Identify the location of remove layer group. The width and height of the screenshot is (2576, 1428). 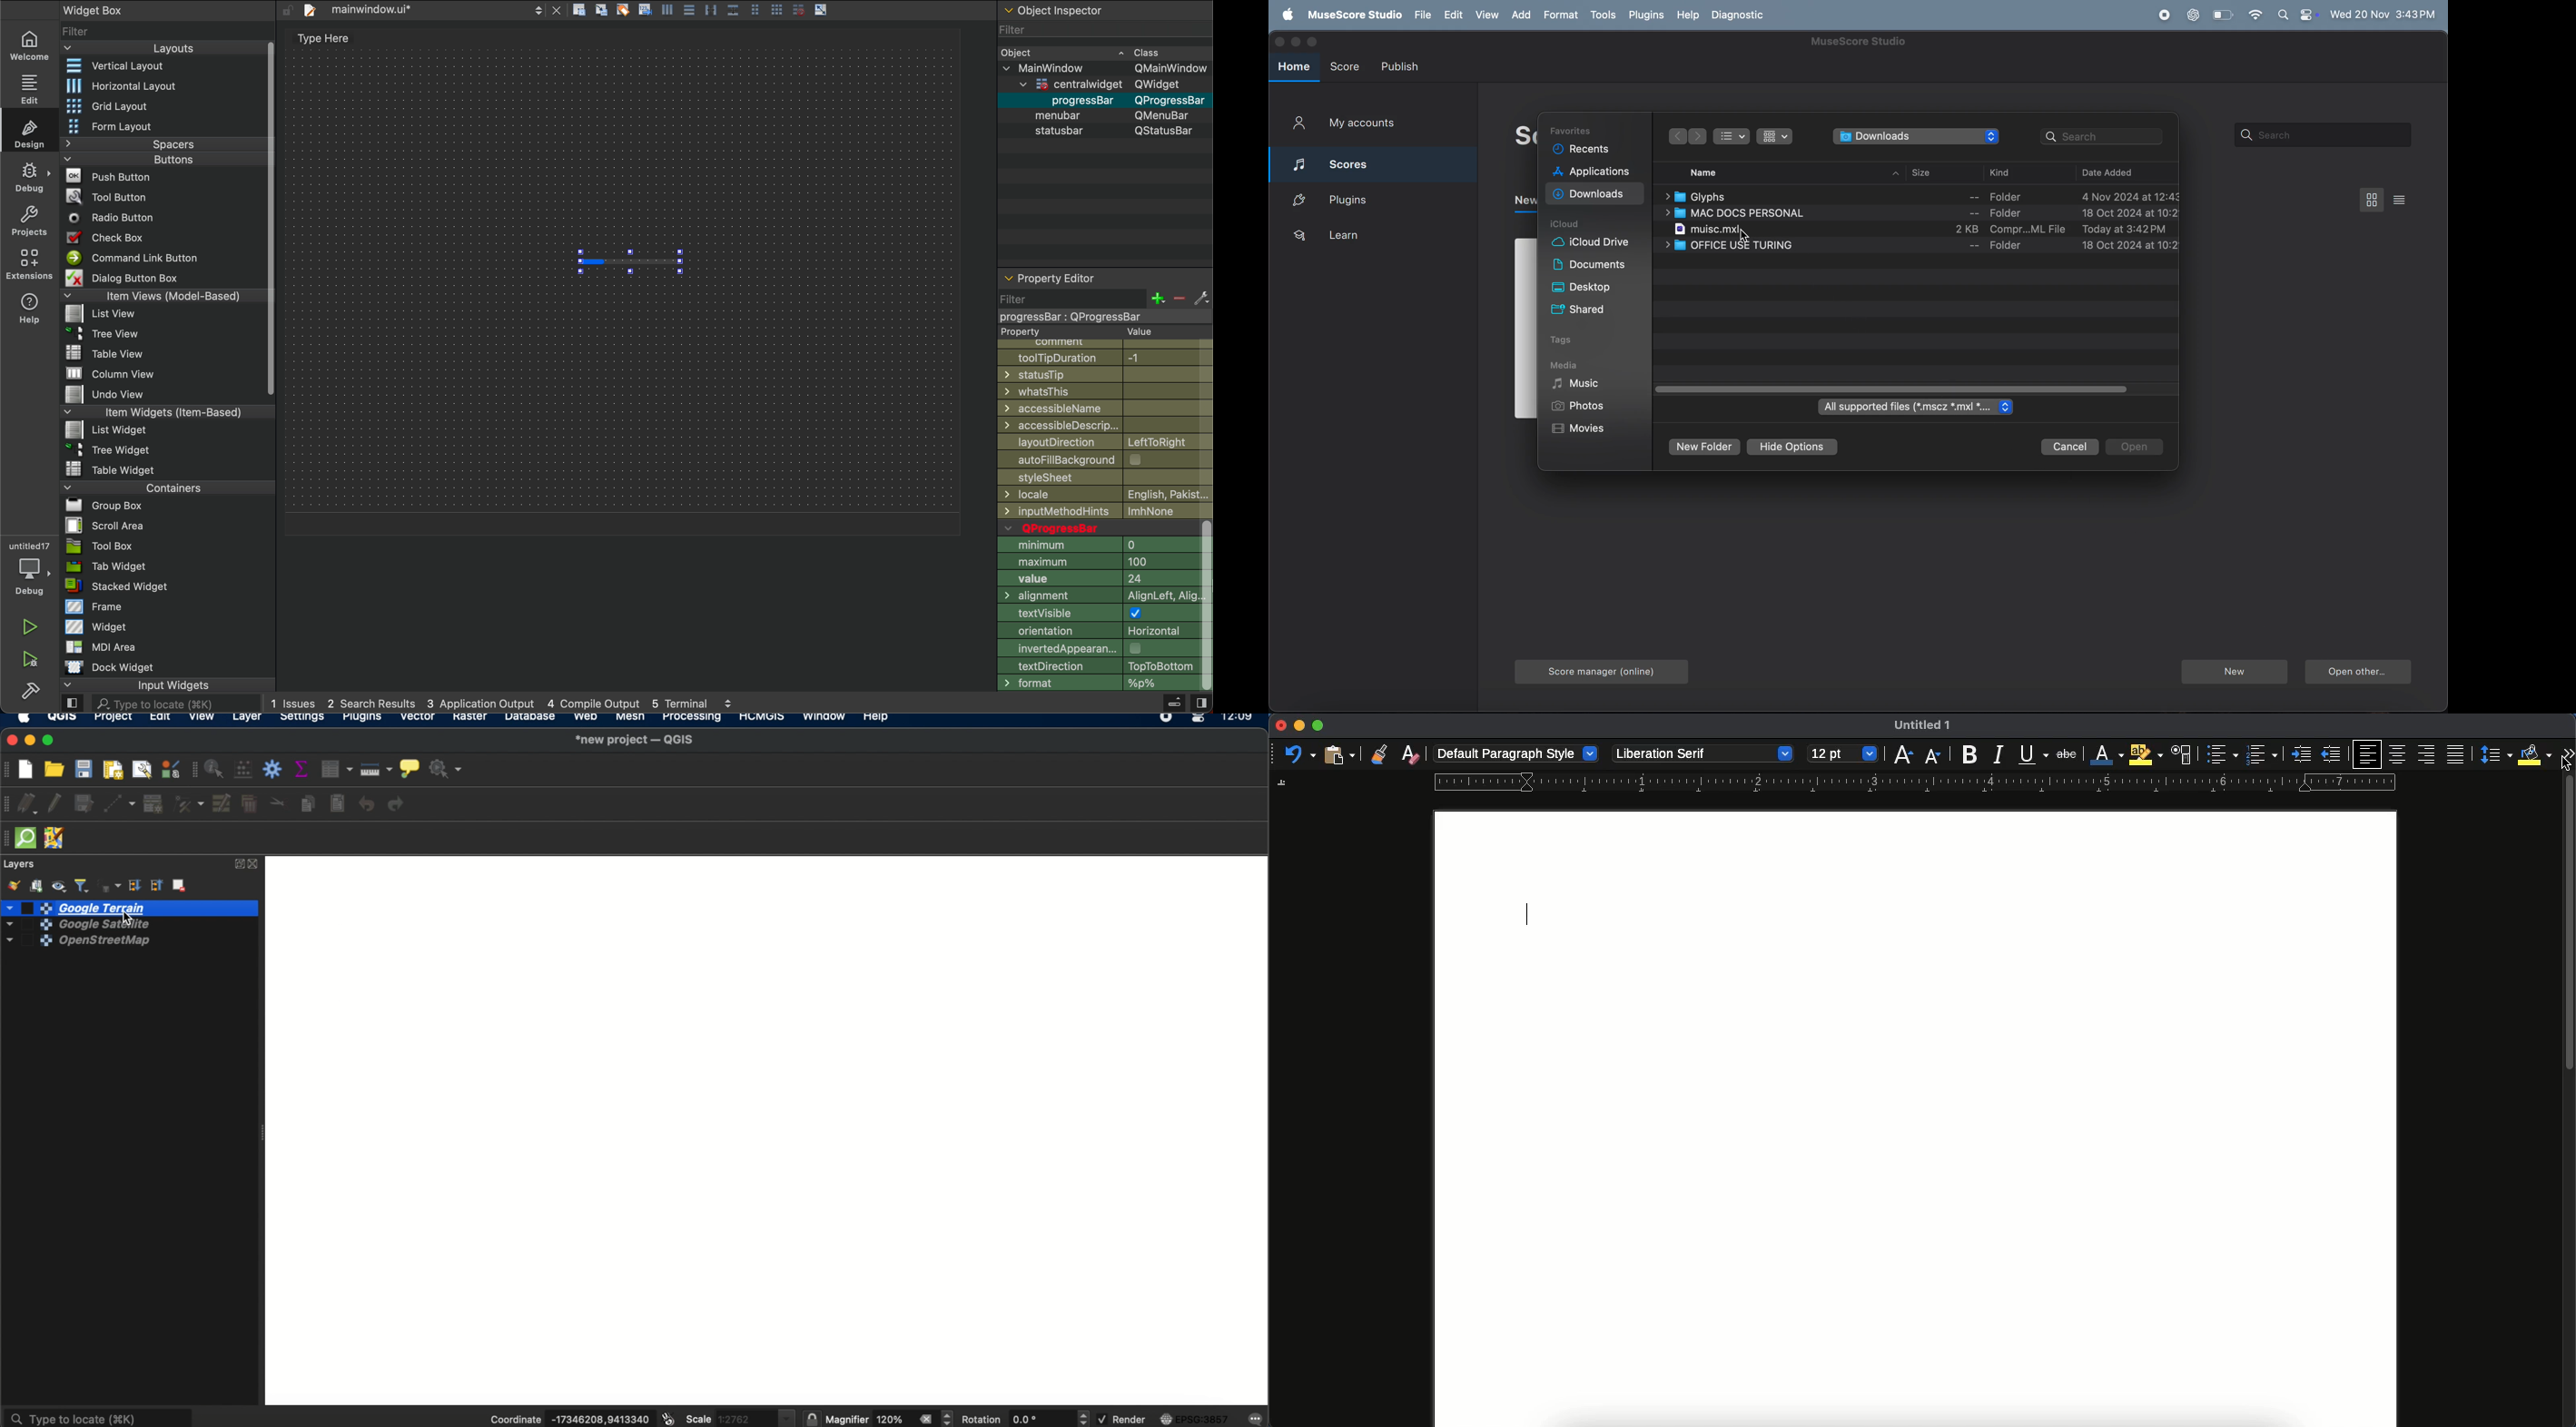
(181, 887).